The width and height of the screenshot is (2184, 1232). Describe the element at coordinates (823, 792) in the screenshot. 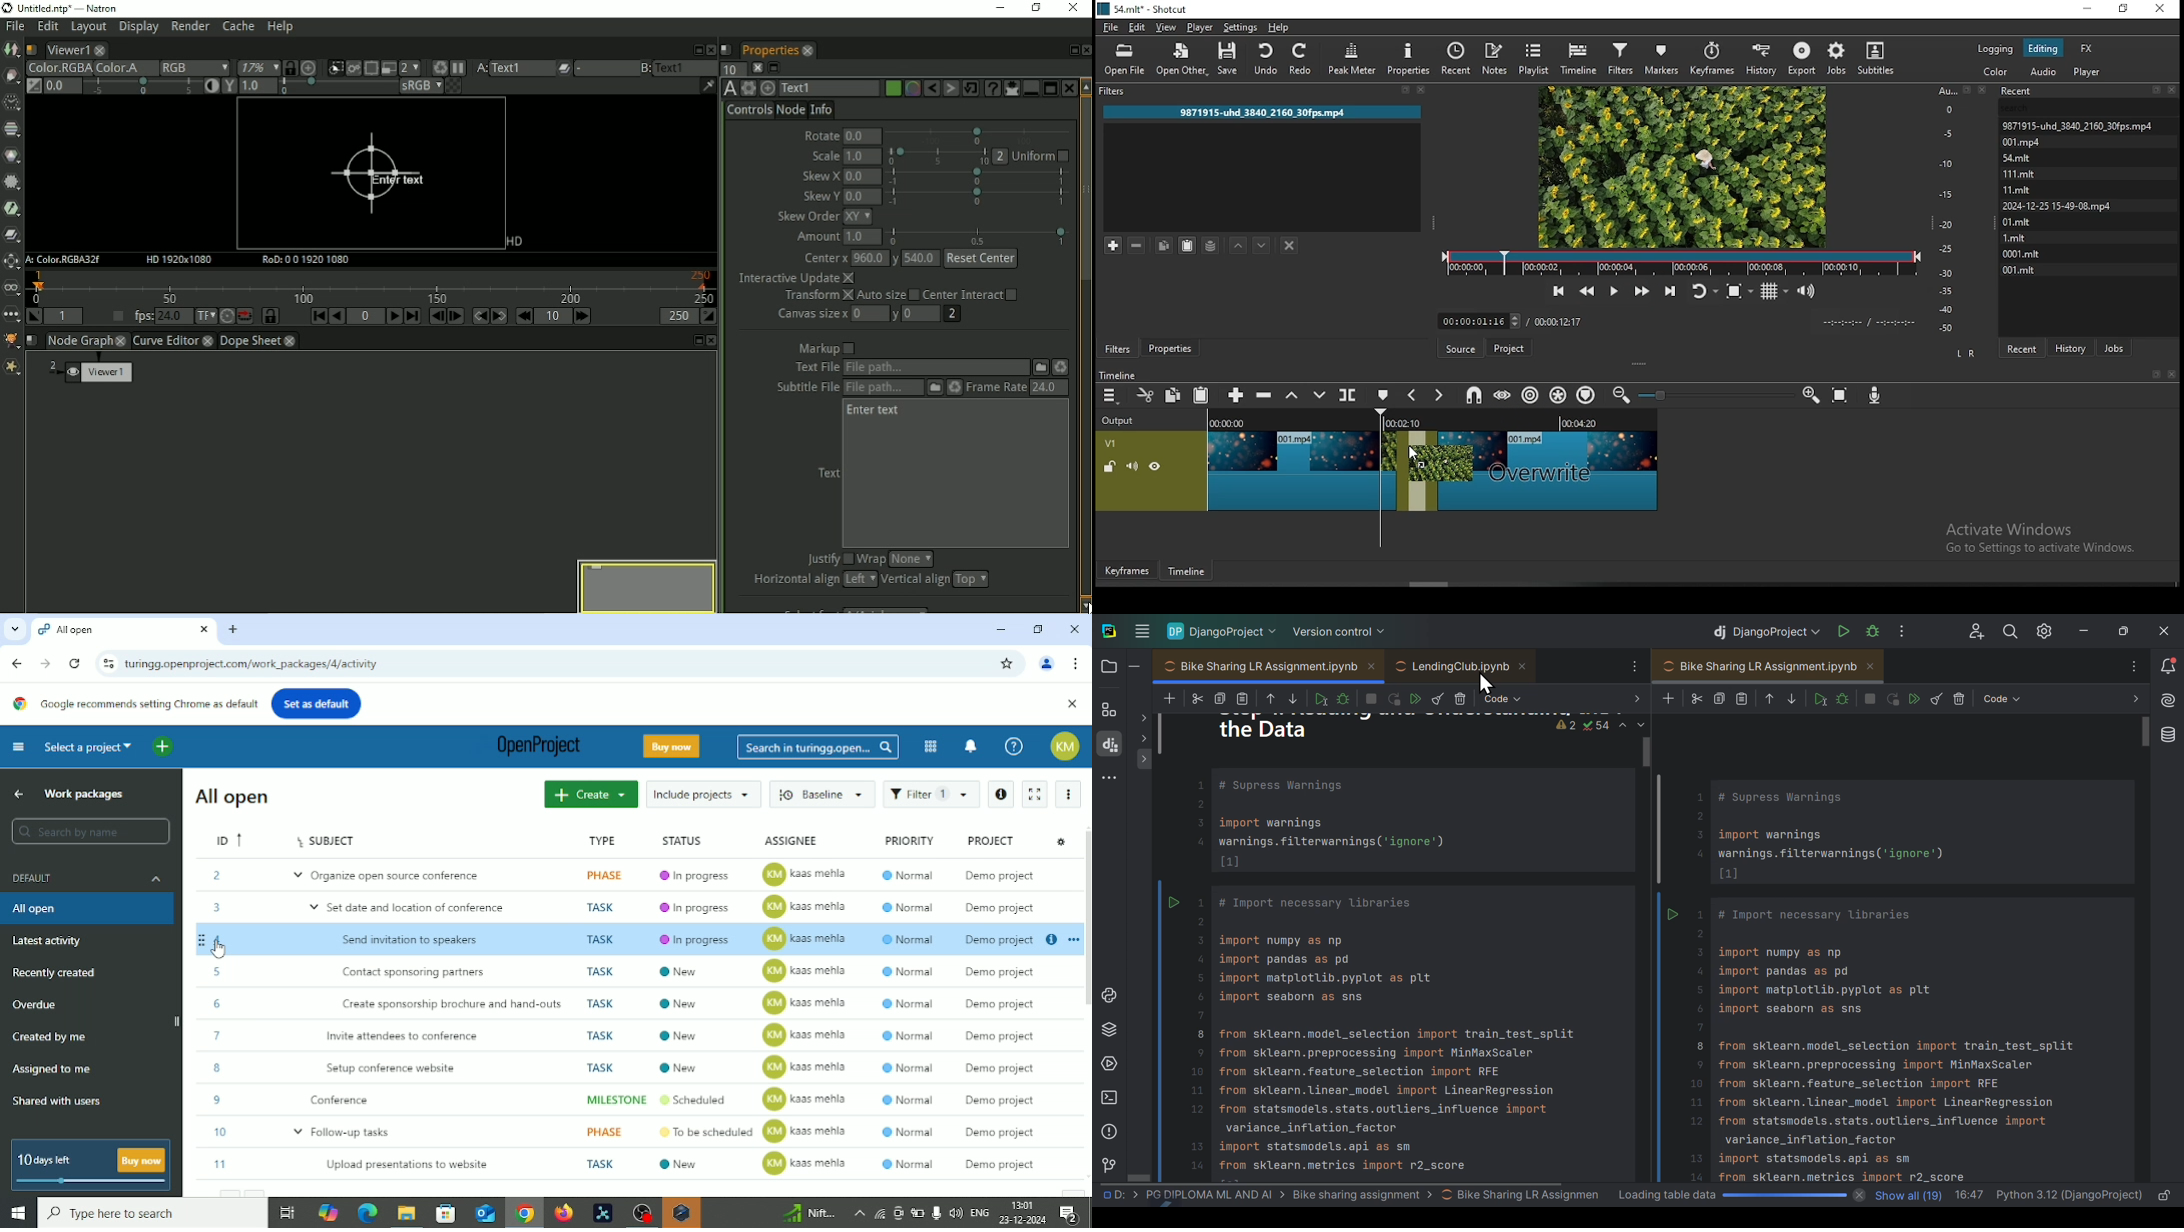

I see `Baseline` at that location.